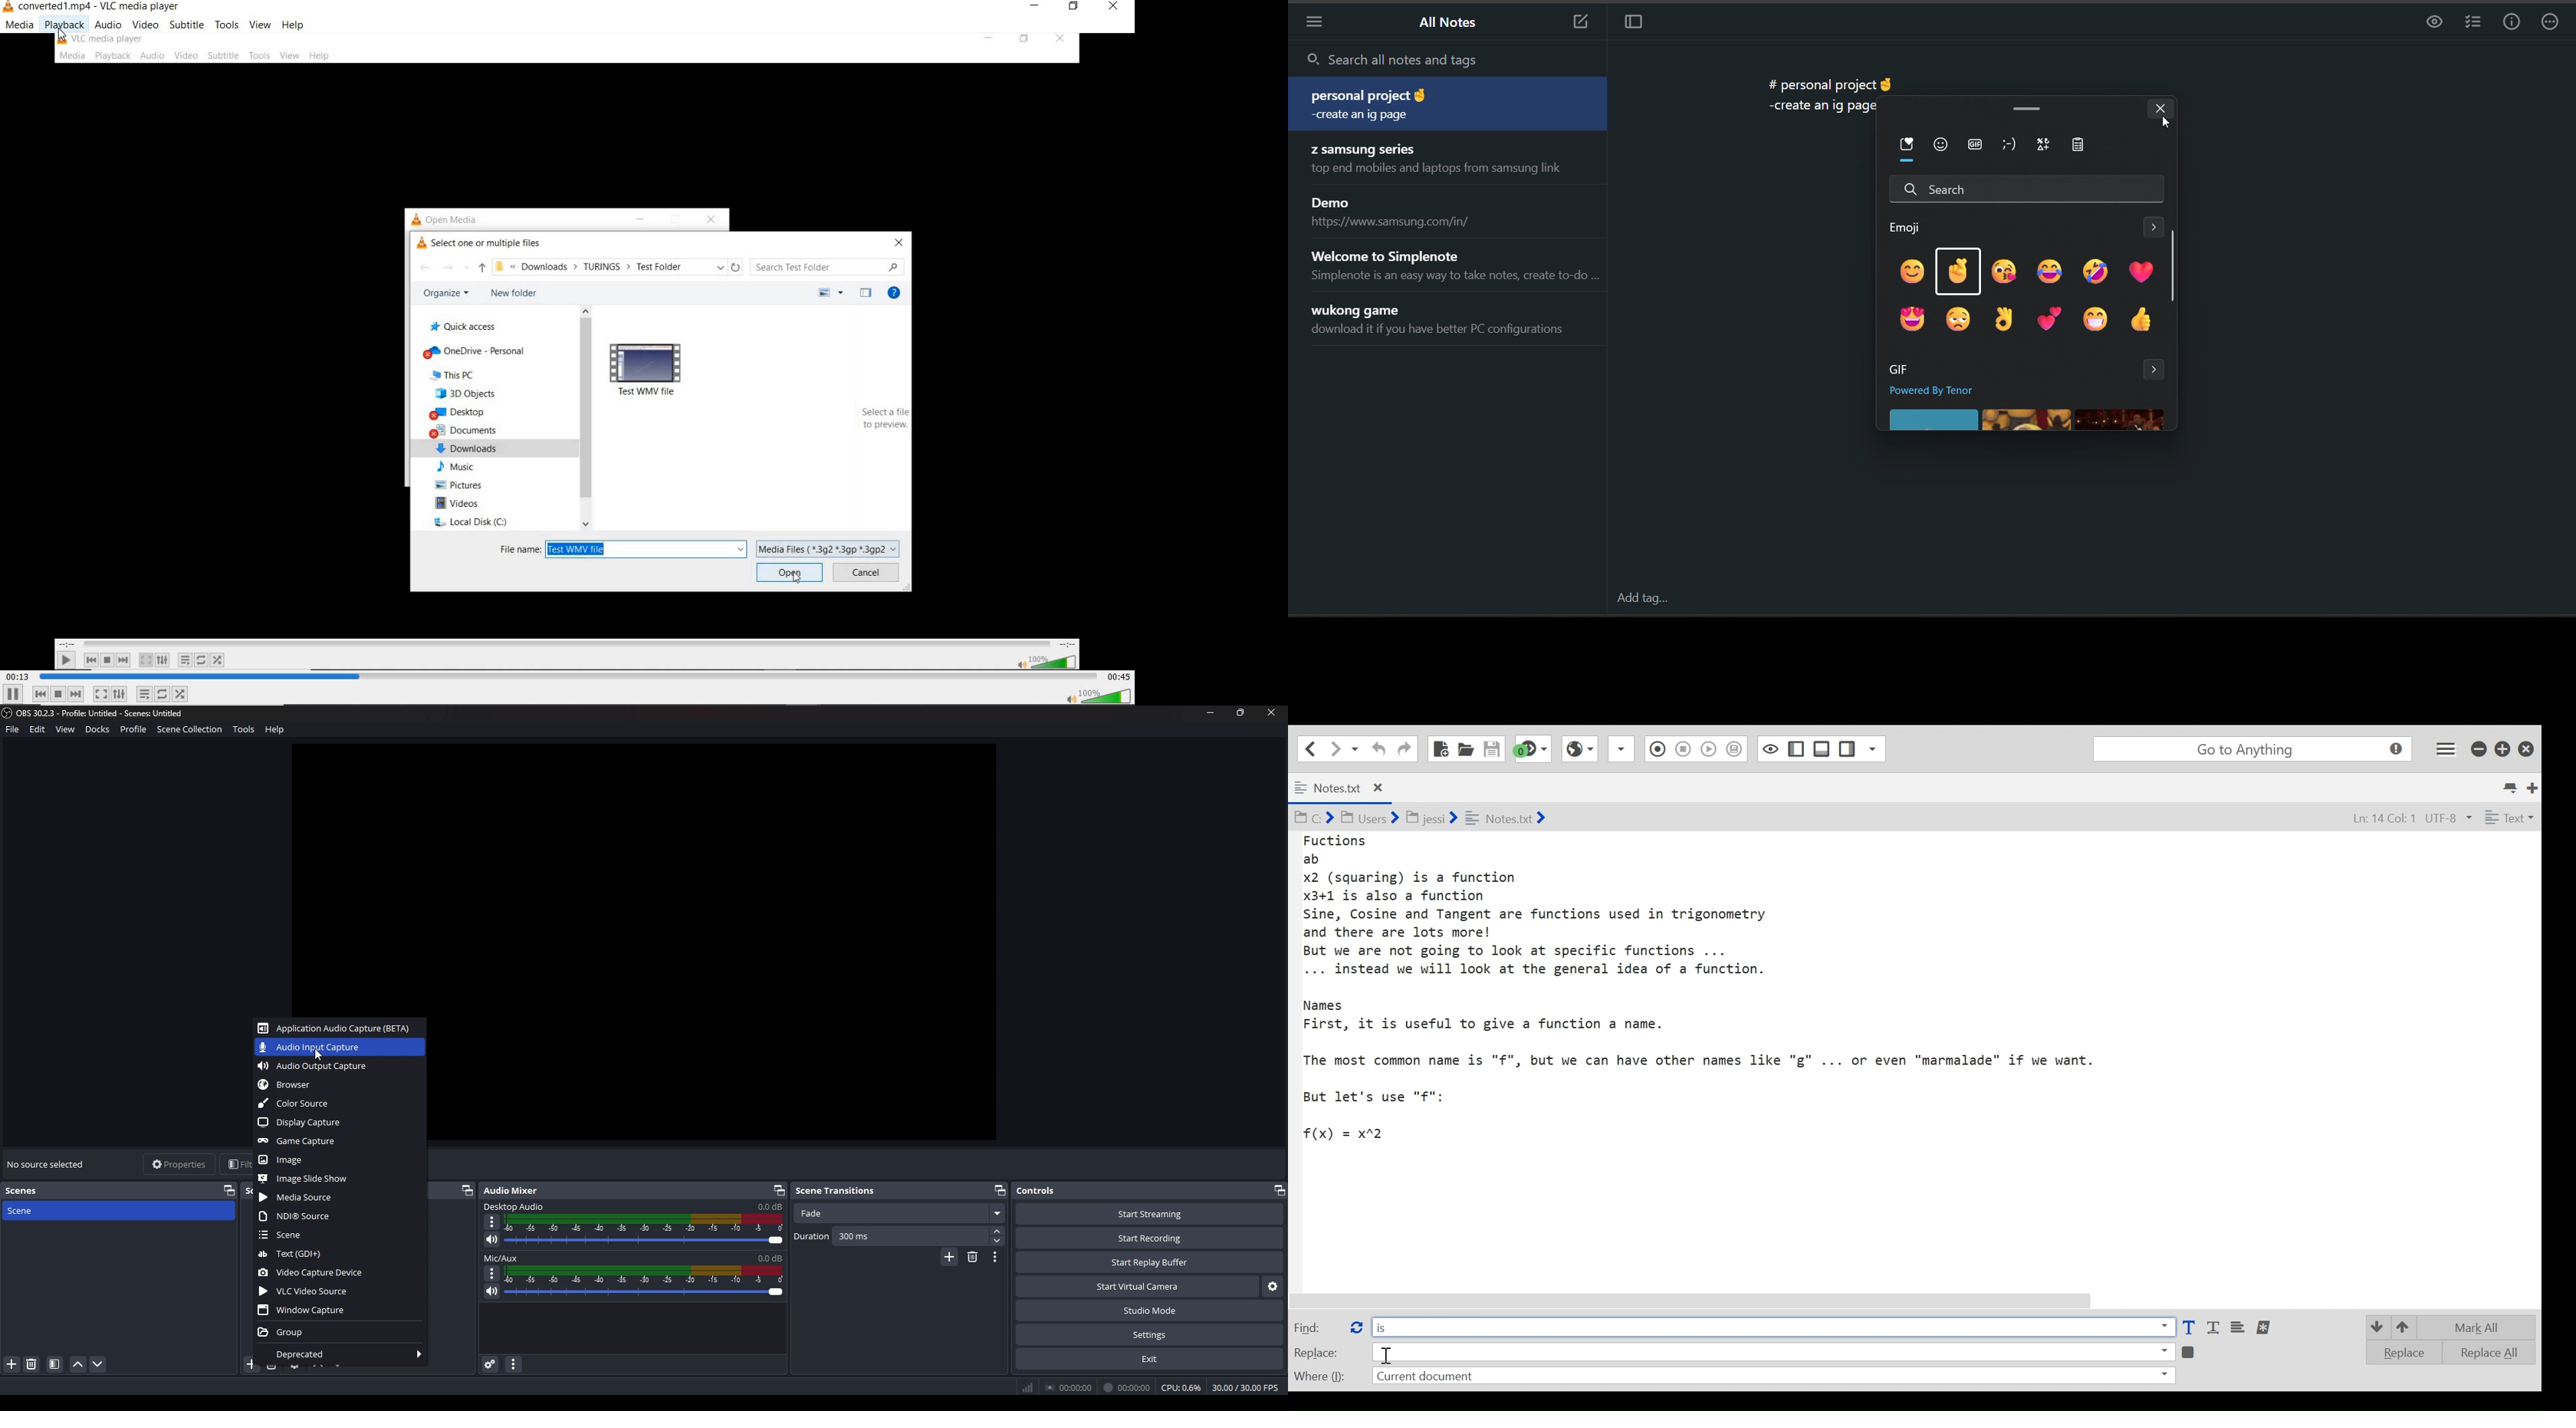  I want to click on ndi source, so click(338, 1215).